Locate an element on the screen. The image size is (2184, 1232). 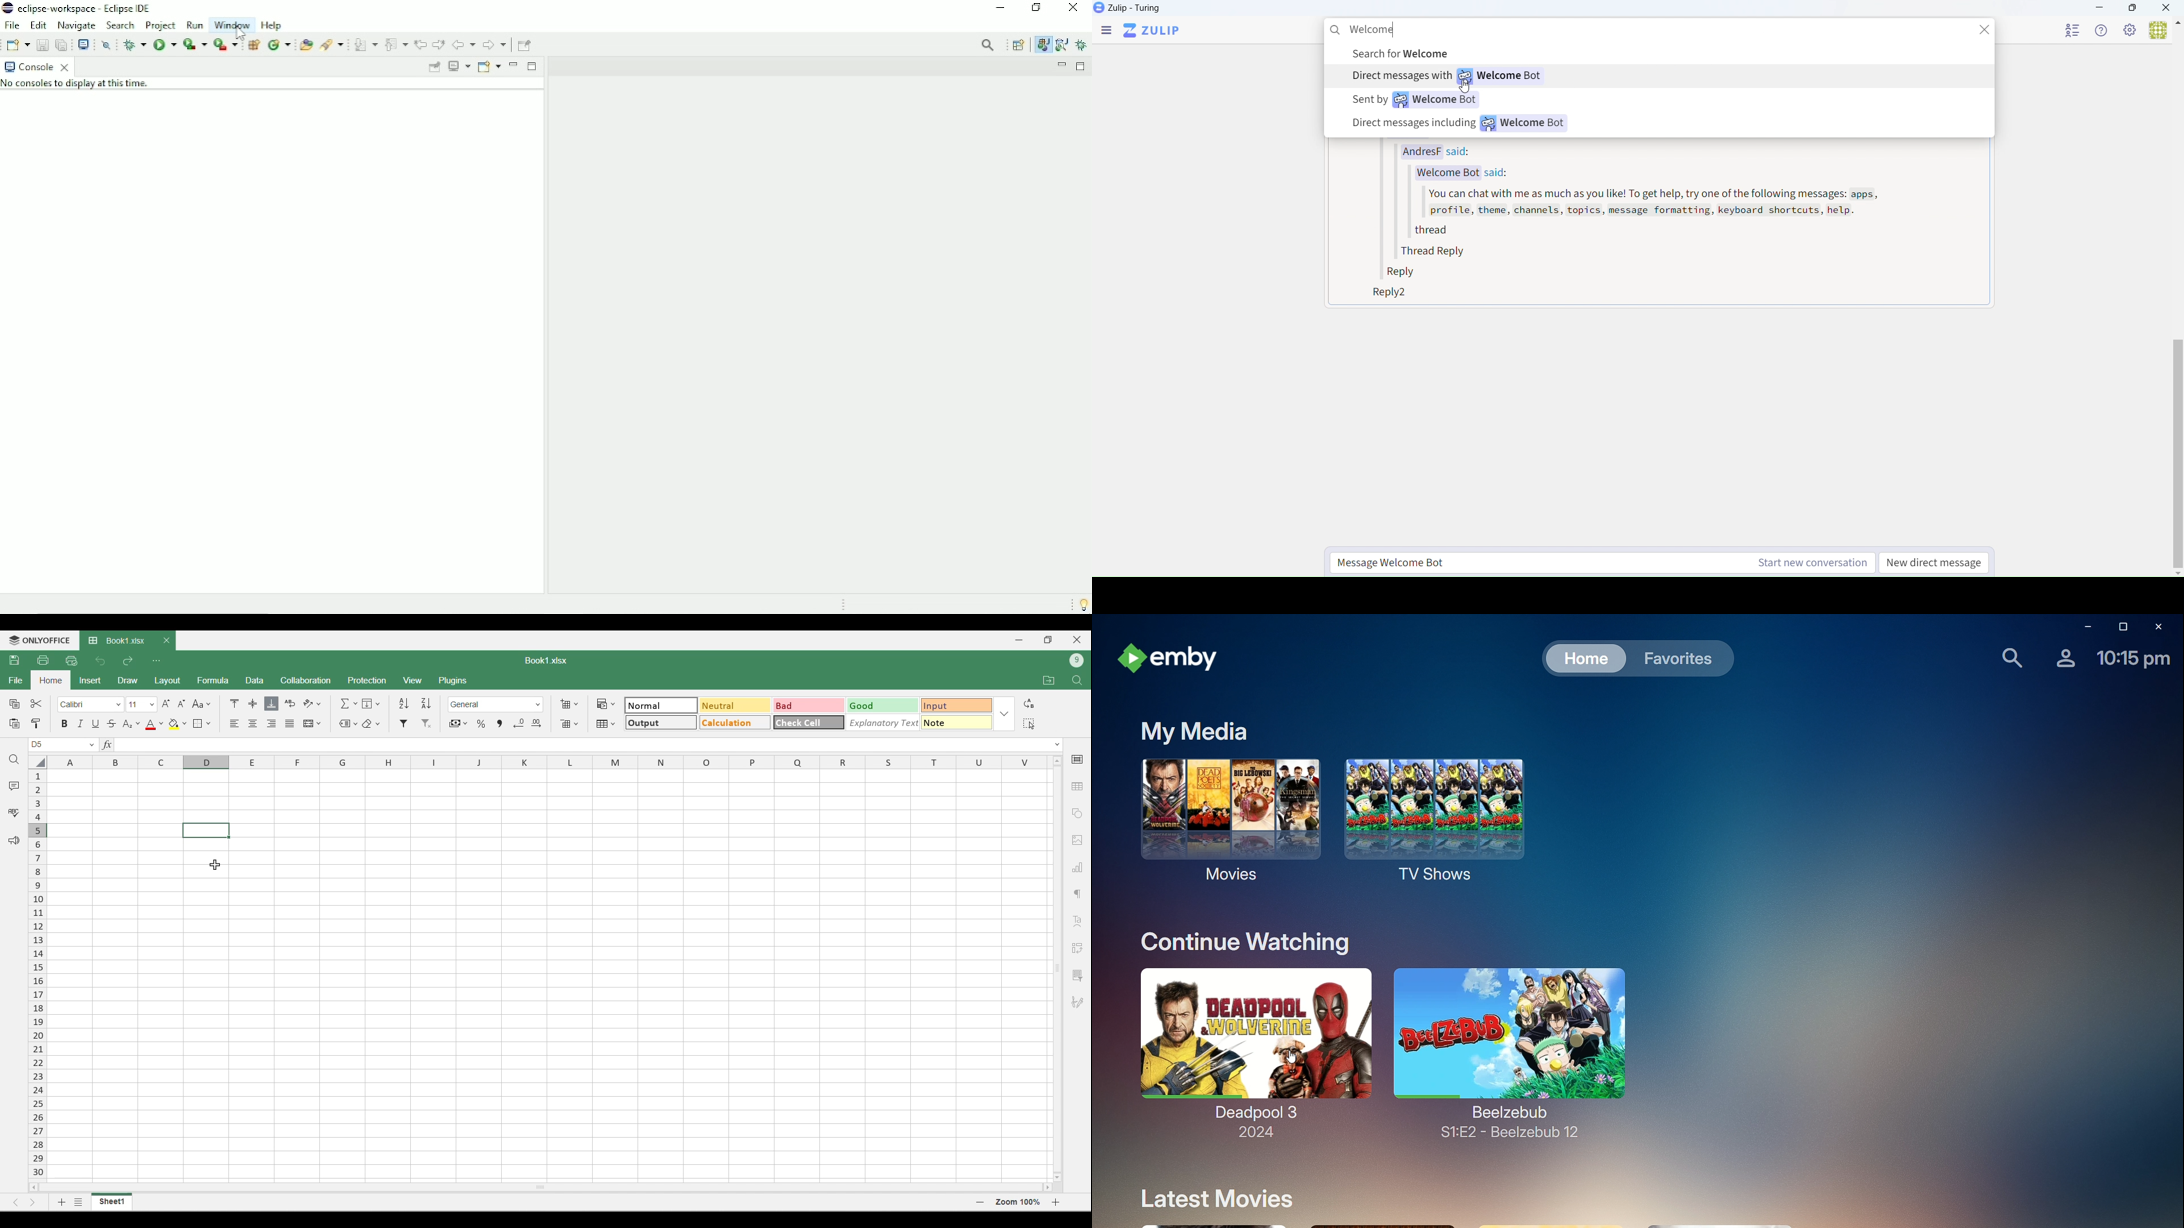
emby is located at coordinates (1168, 660).